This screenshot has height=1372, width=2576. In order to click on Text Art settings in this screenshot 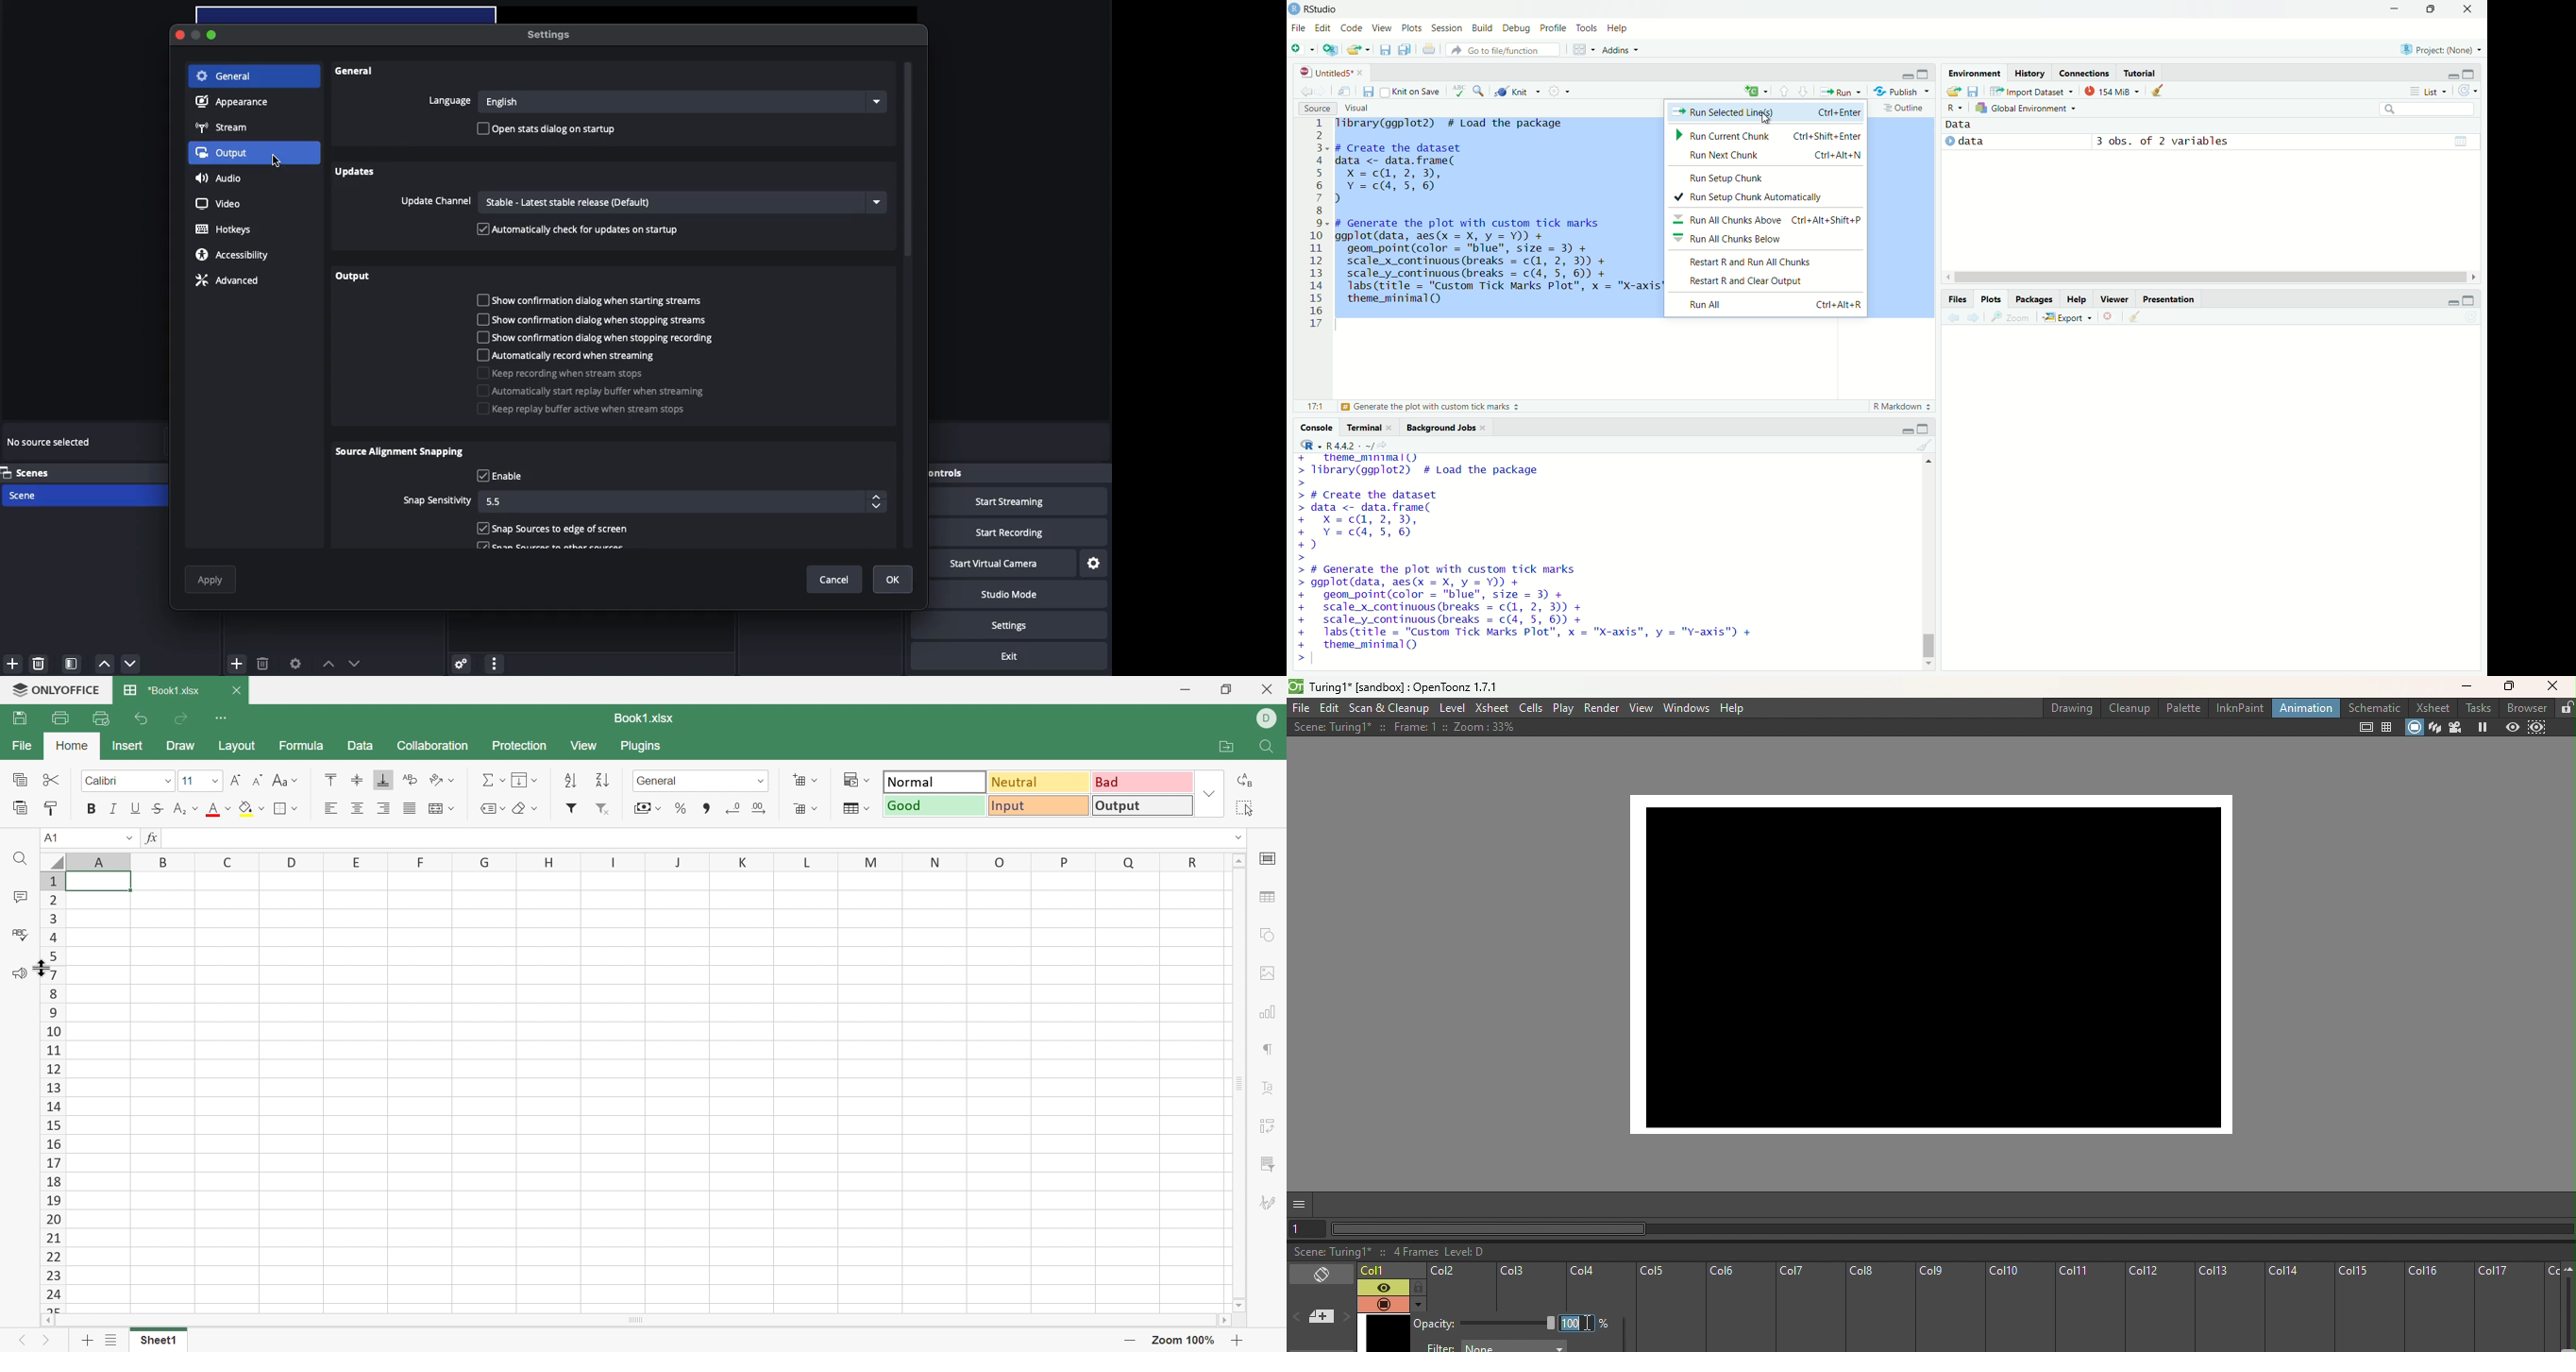, I will do `click(1269, 1090)`.